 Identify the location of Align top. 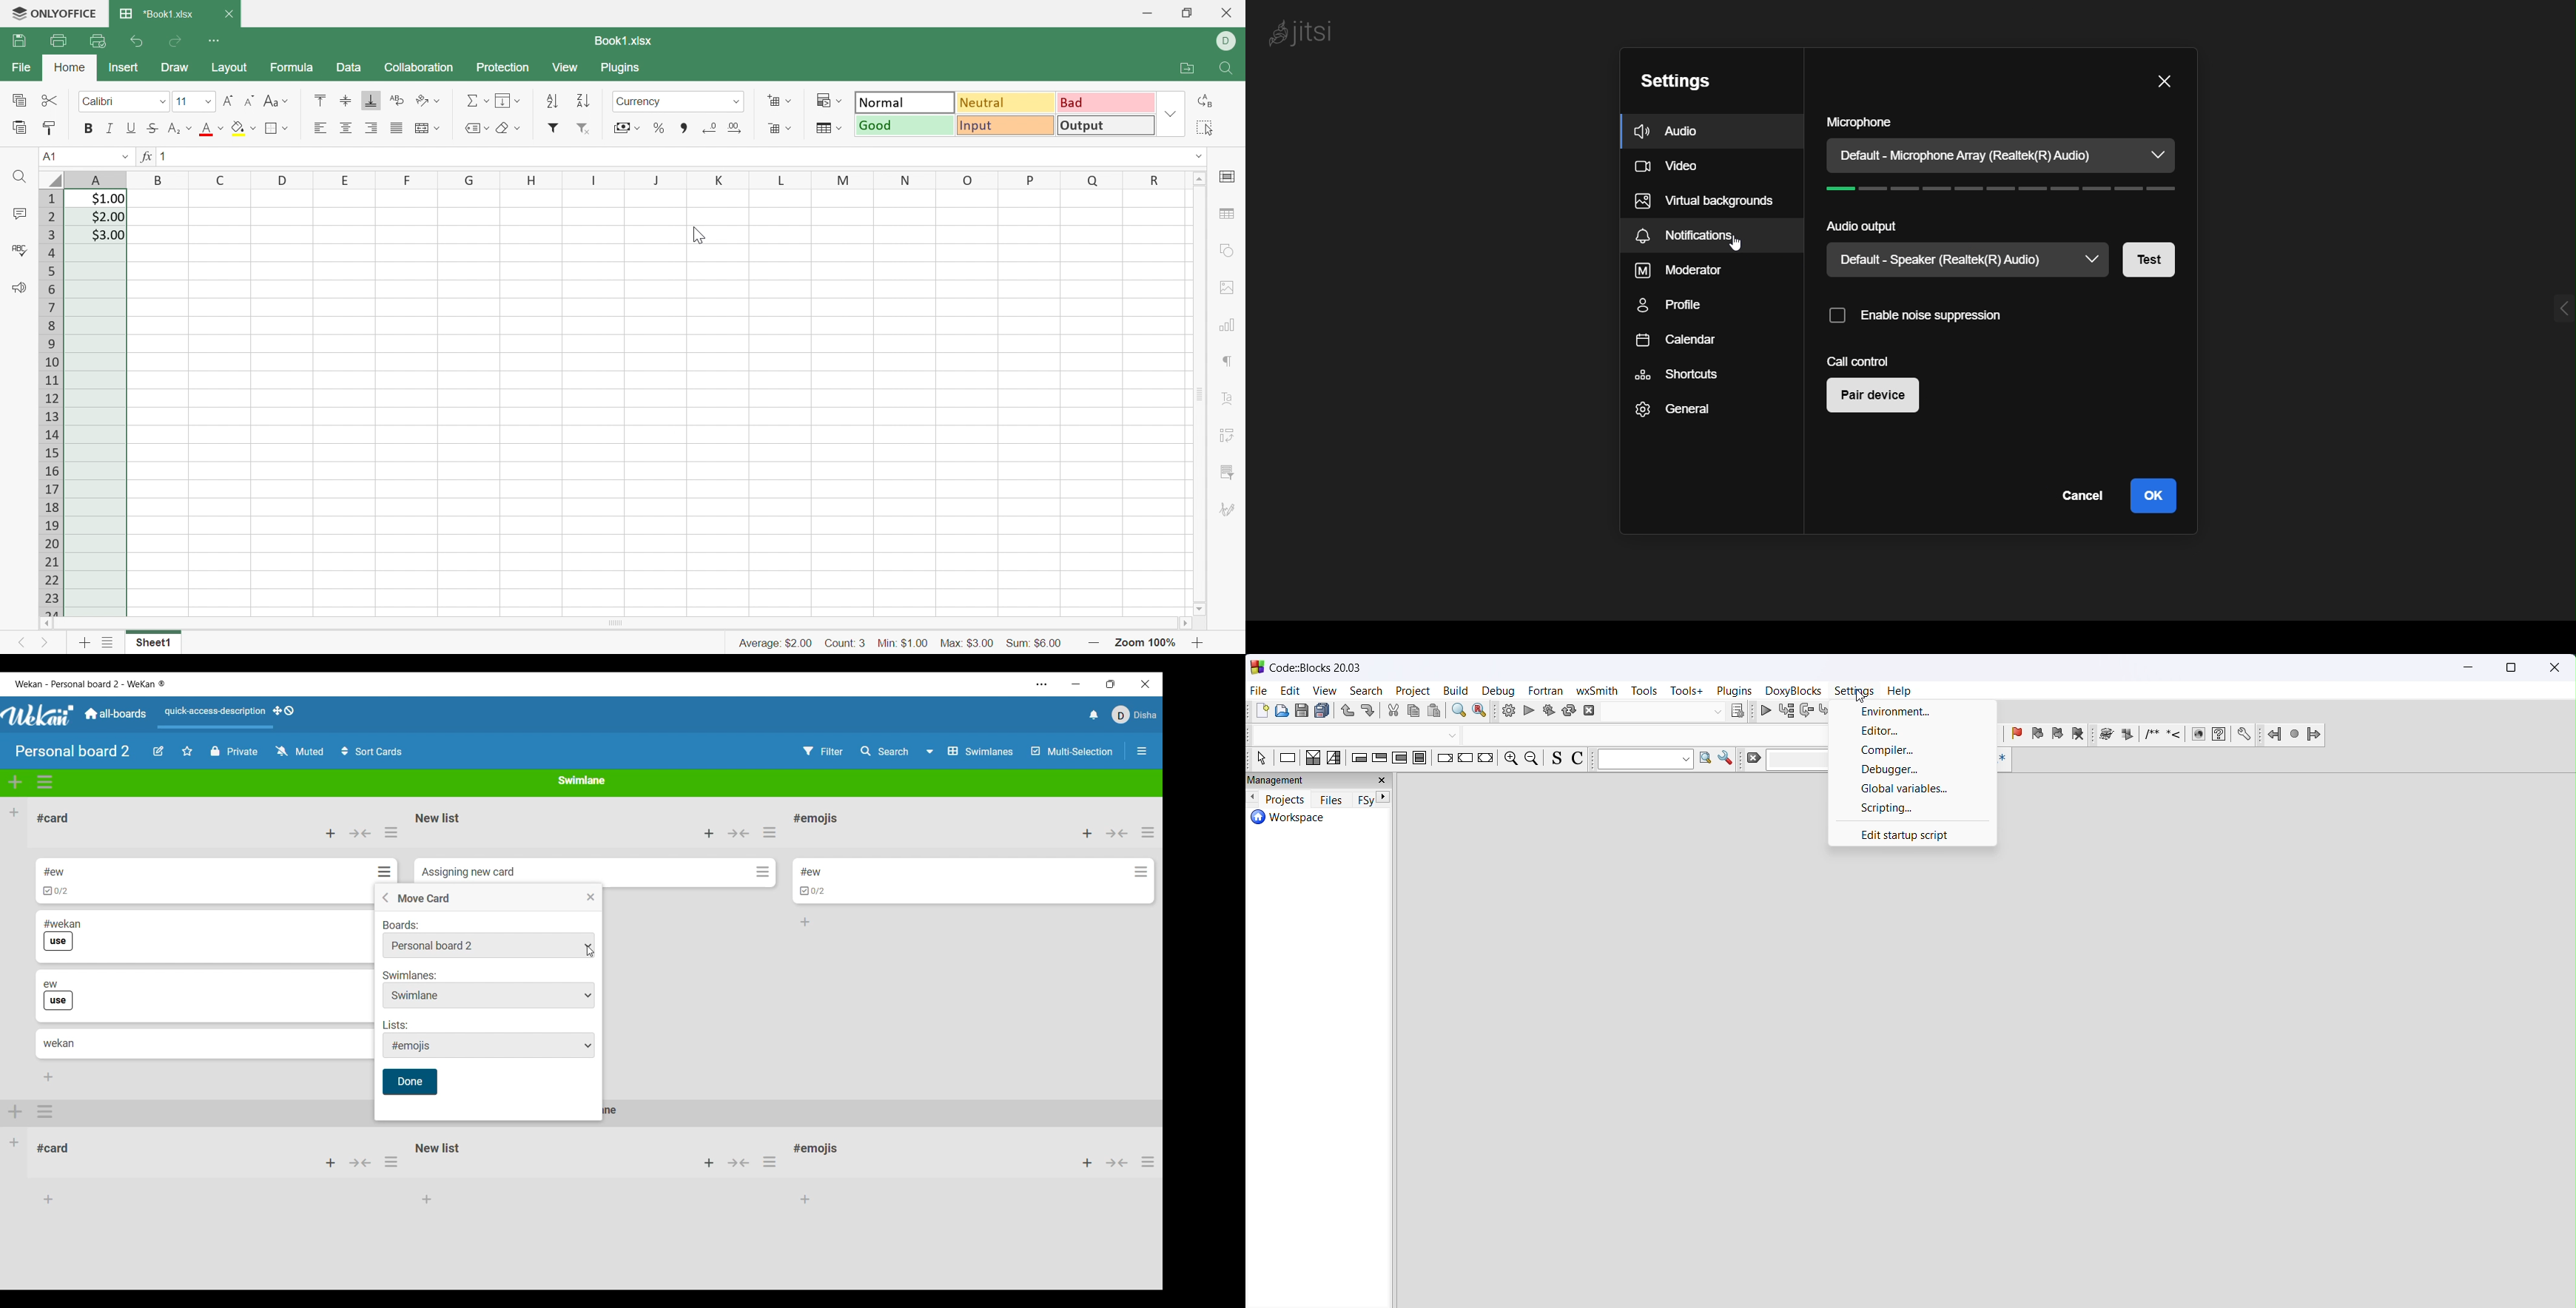
(320, 99).